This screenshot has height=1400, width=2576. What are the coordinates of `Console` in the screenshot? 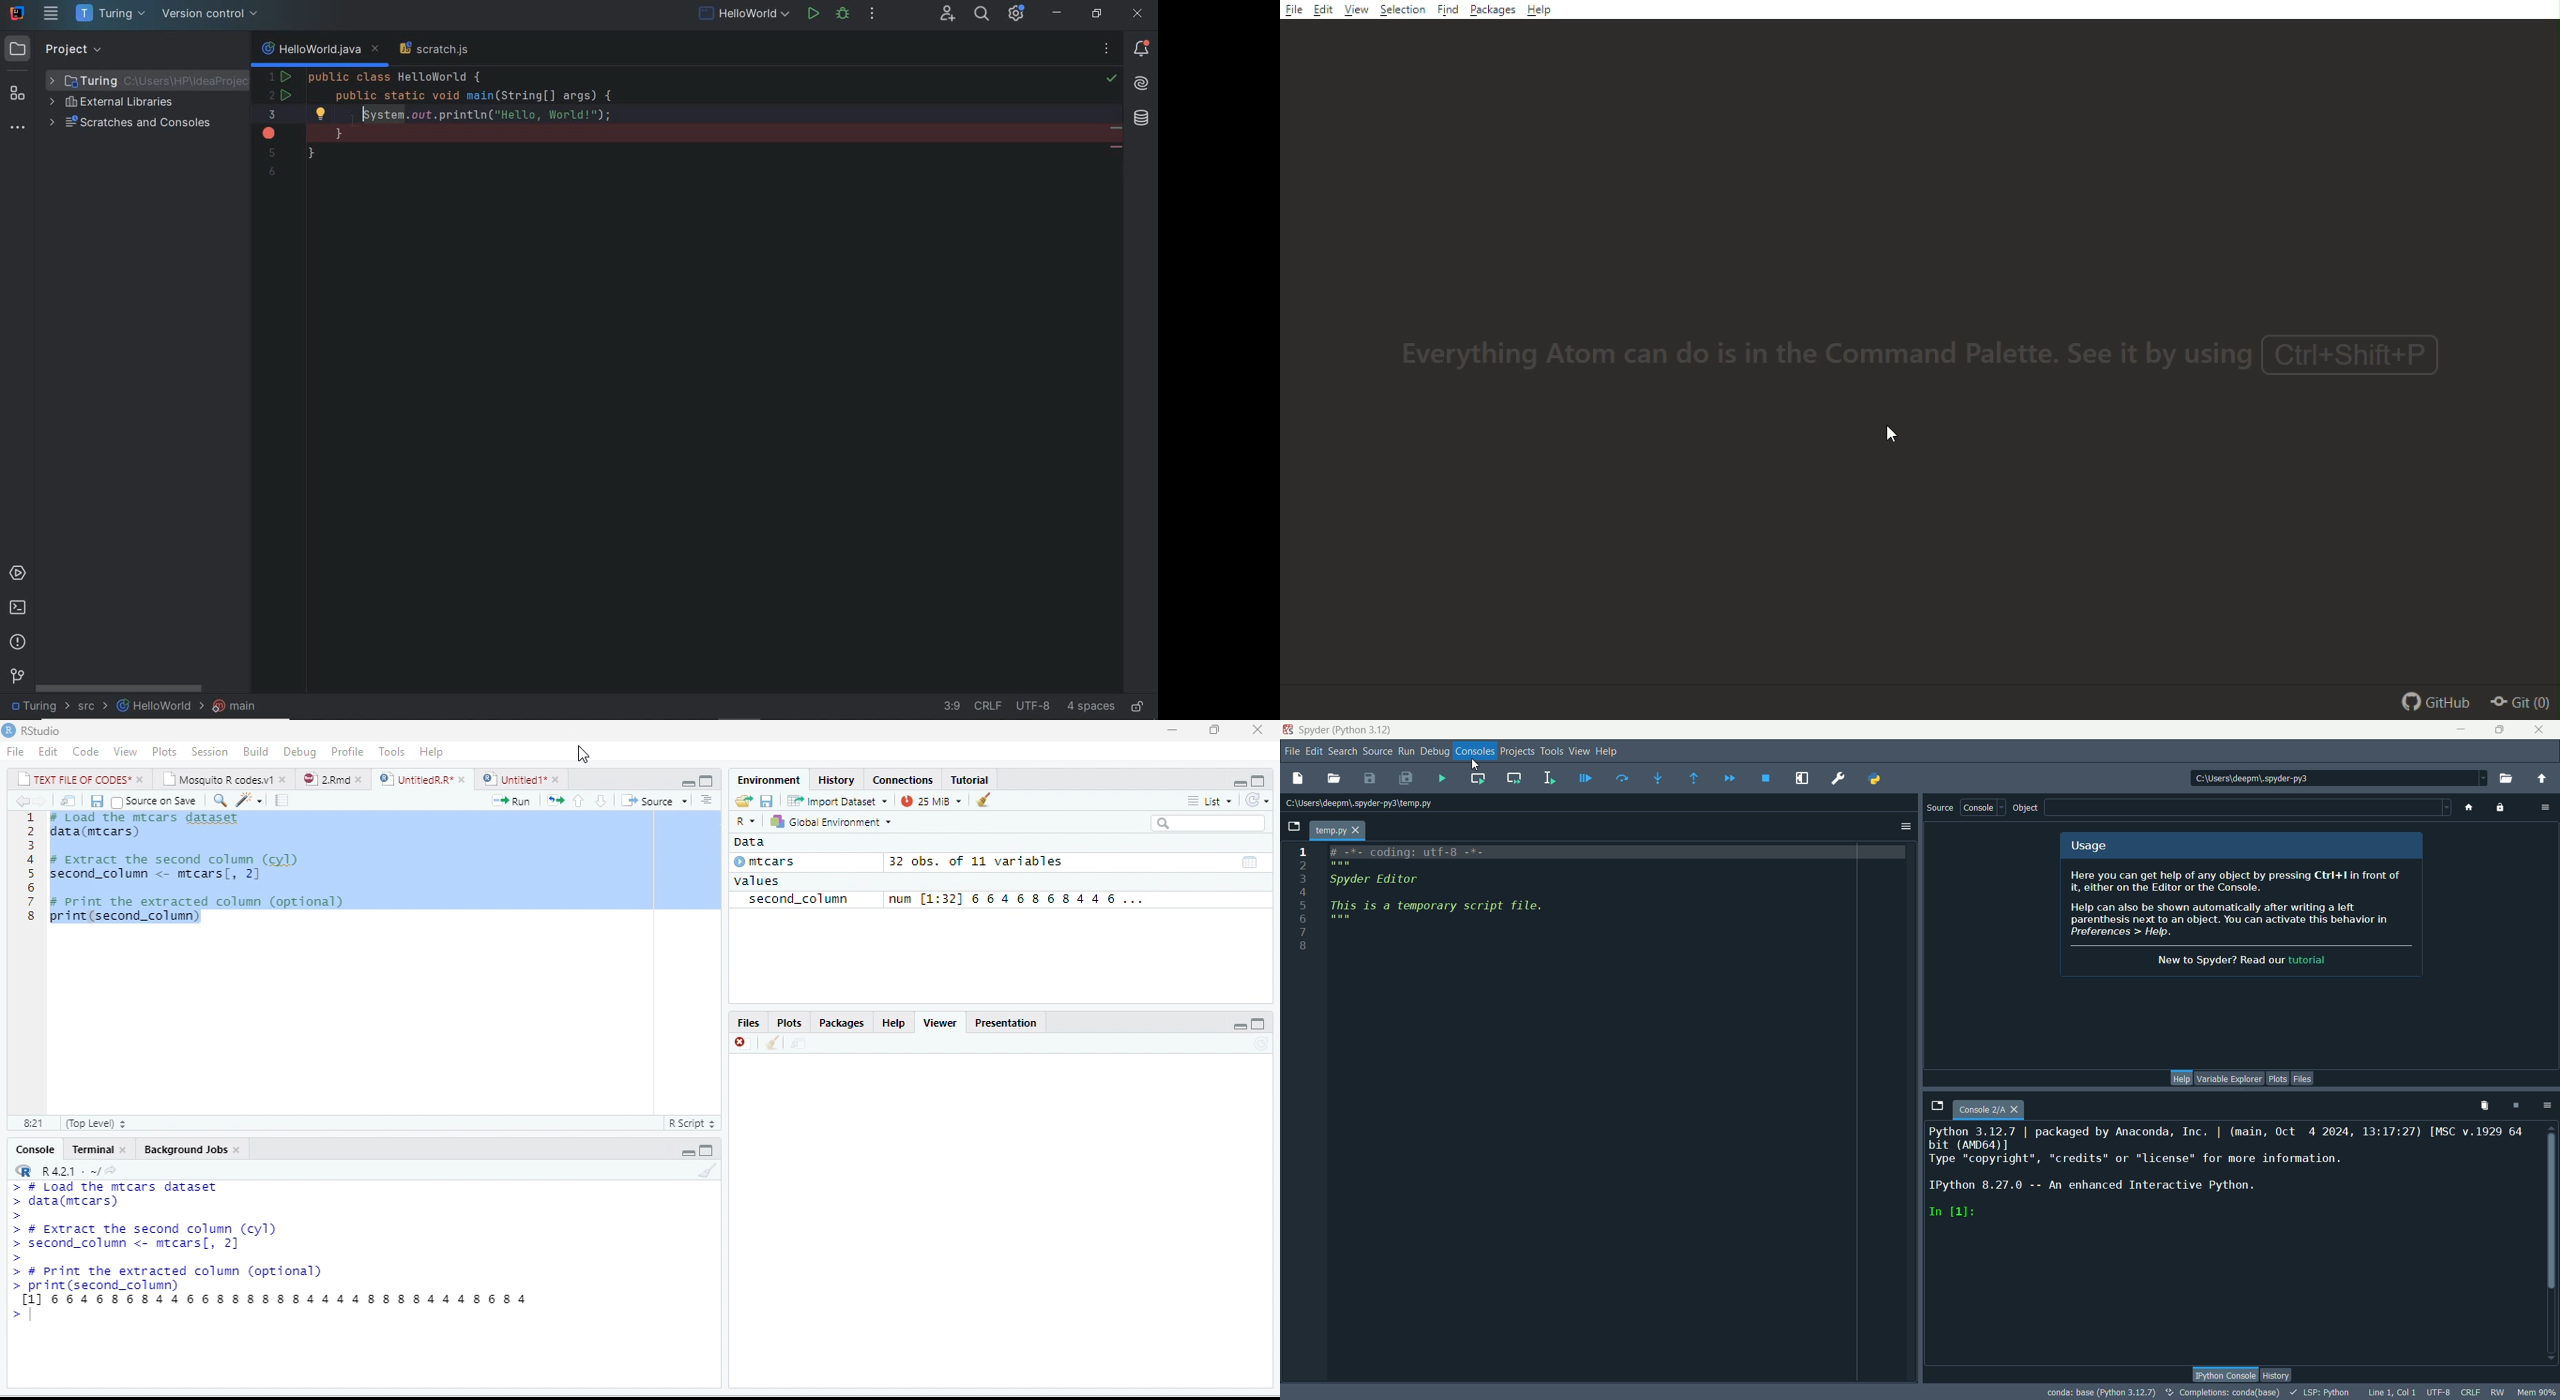 It's located at (32, 1150).